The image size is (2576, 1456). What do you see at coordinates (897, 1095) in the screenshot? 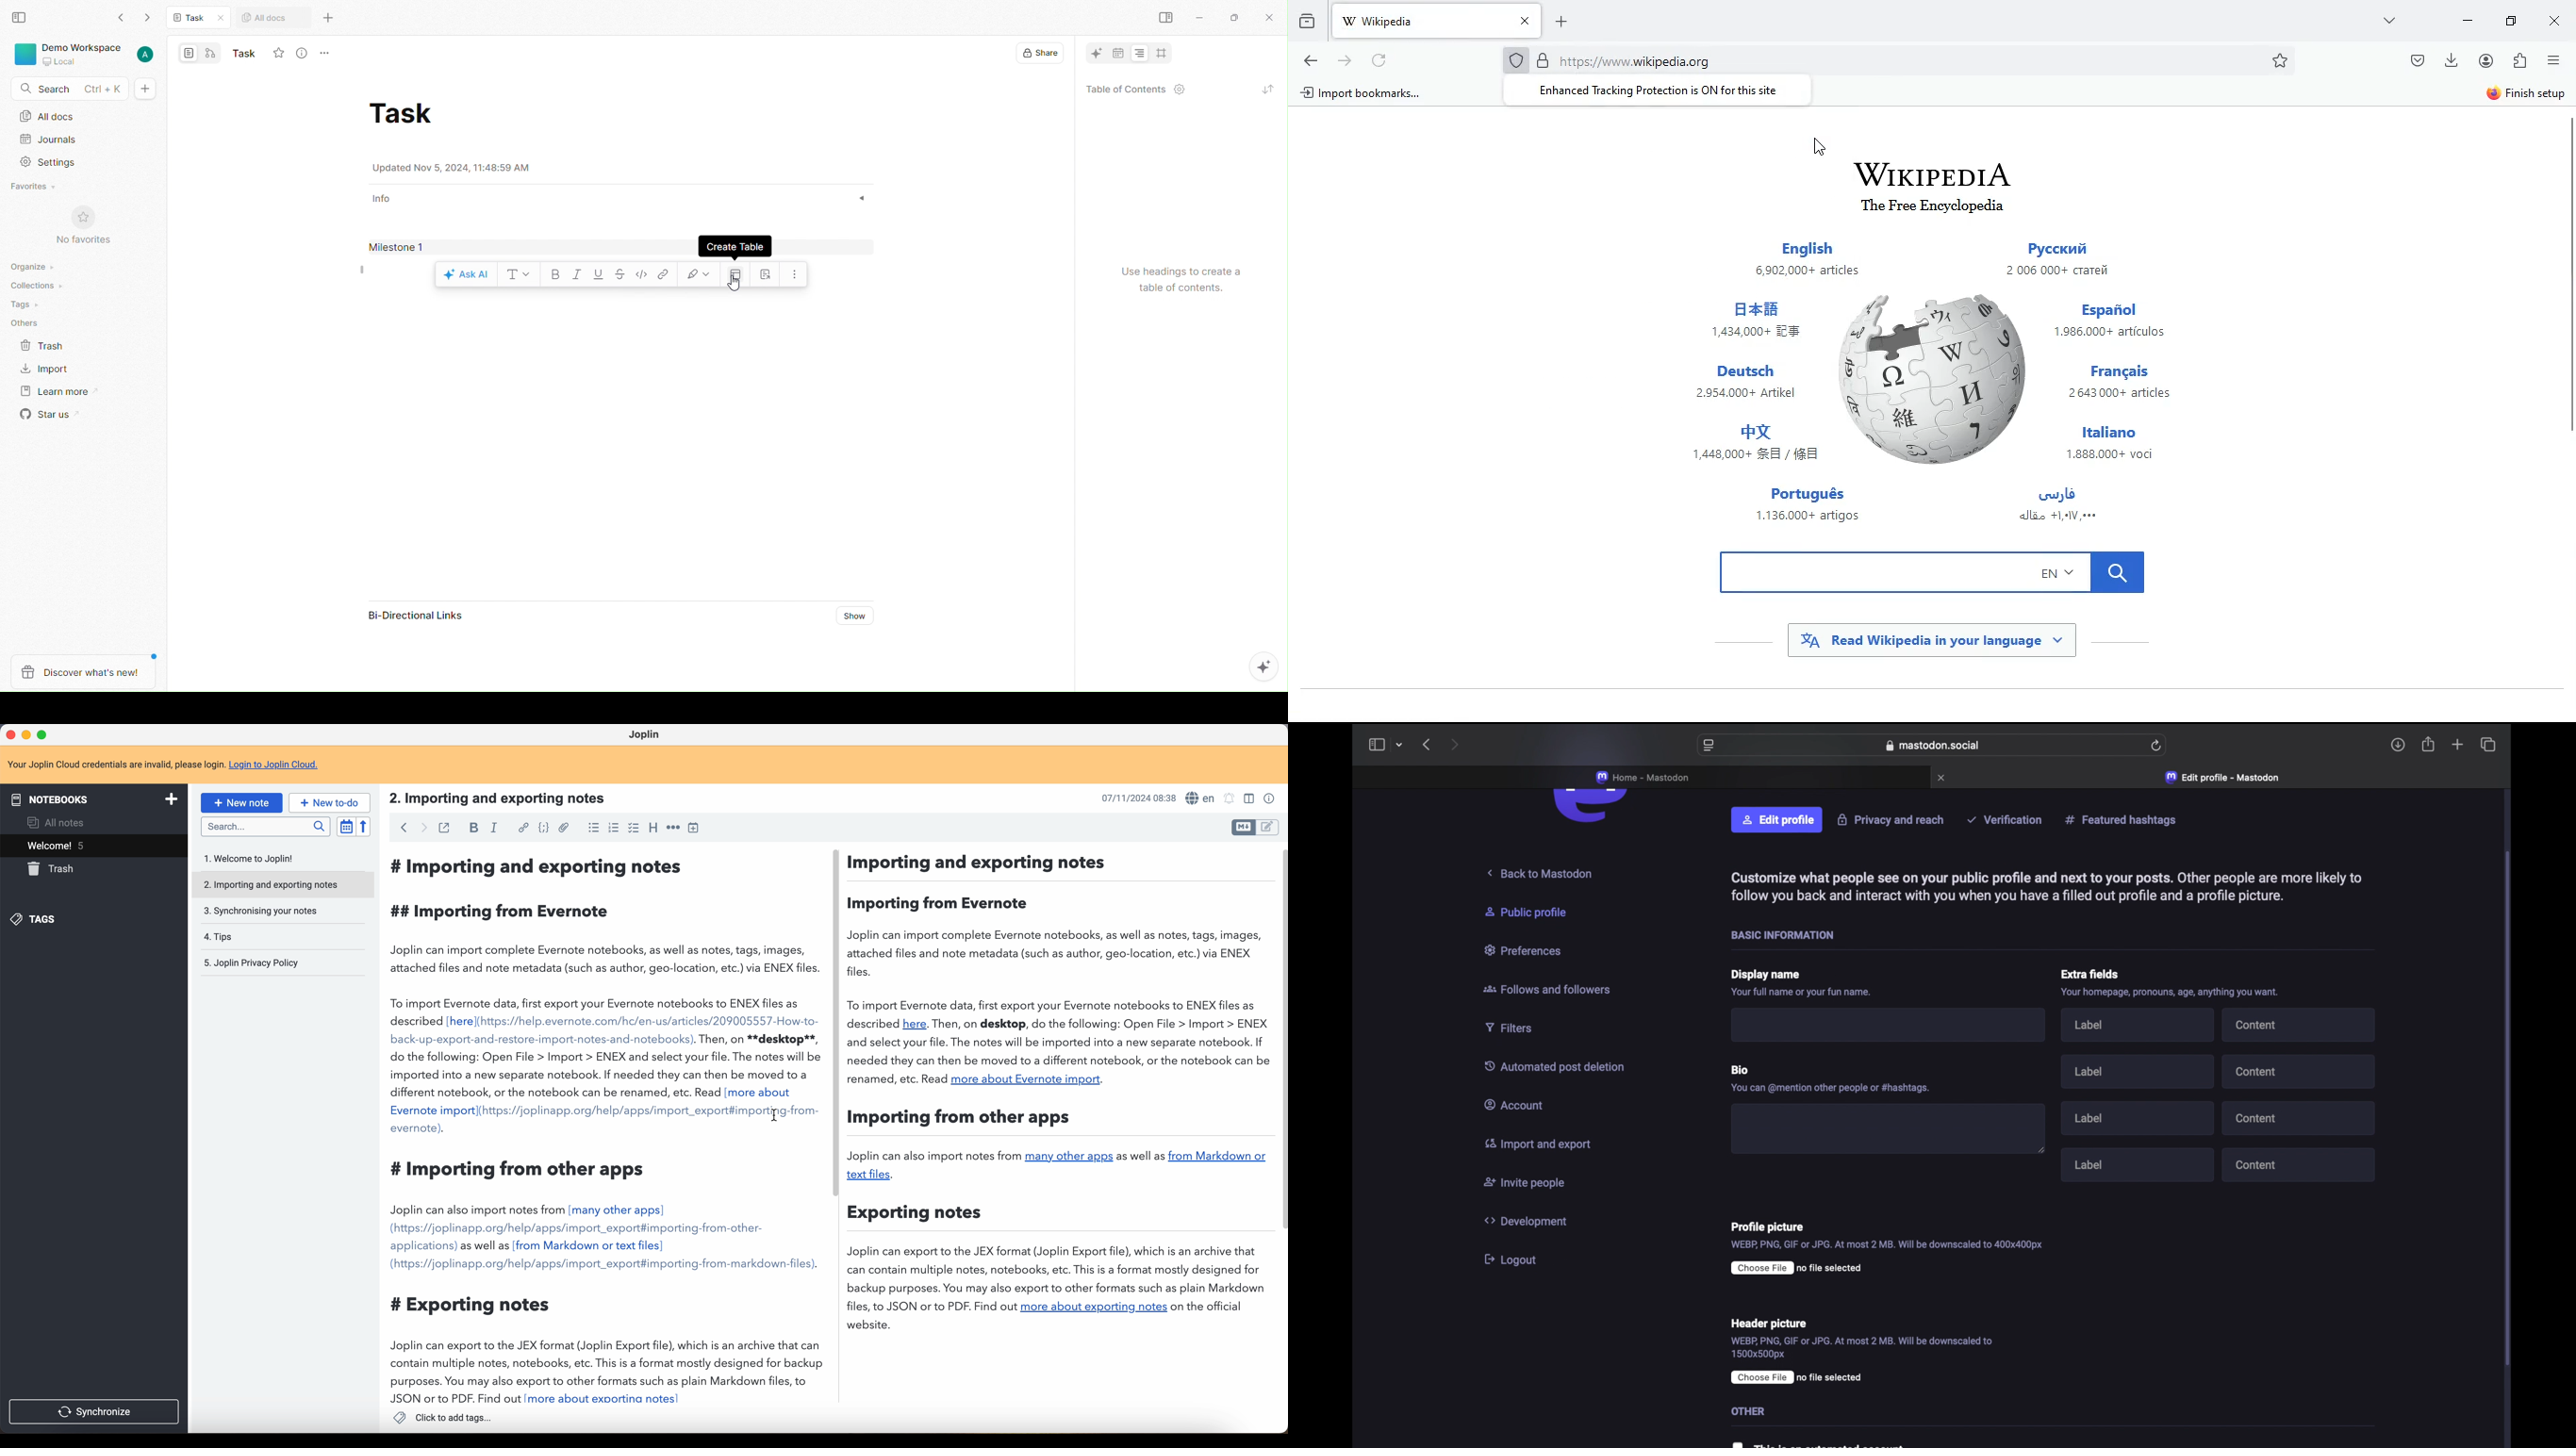
I see `Importing and exporting note Joplin can important complete Evernote notebooks, as well as notes, tags, images, attached files and note metadata (such as as author, geo-location, etc) vía ENEX files. To import Evernote data, first export your Evernote notebooks to ENEX files aside described (here)….` at bounding box center [897, 1095].